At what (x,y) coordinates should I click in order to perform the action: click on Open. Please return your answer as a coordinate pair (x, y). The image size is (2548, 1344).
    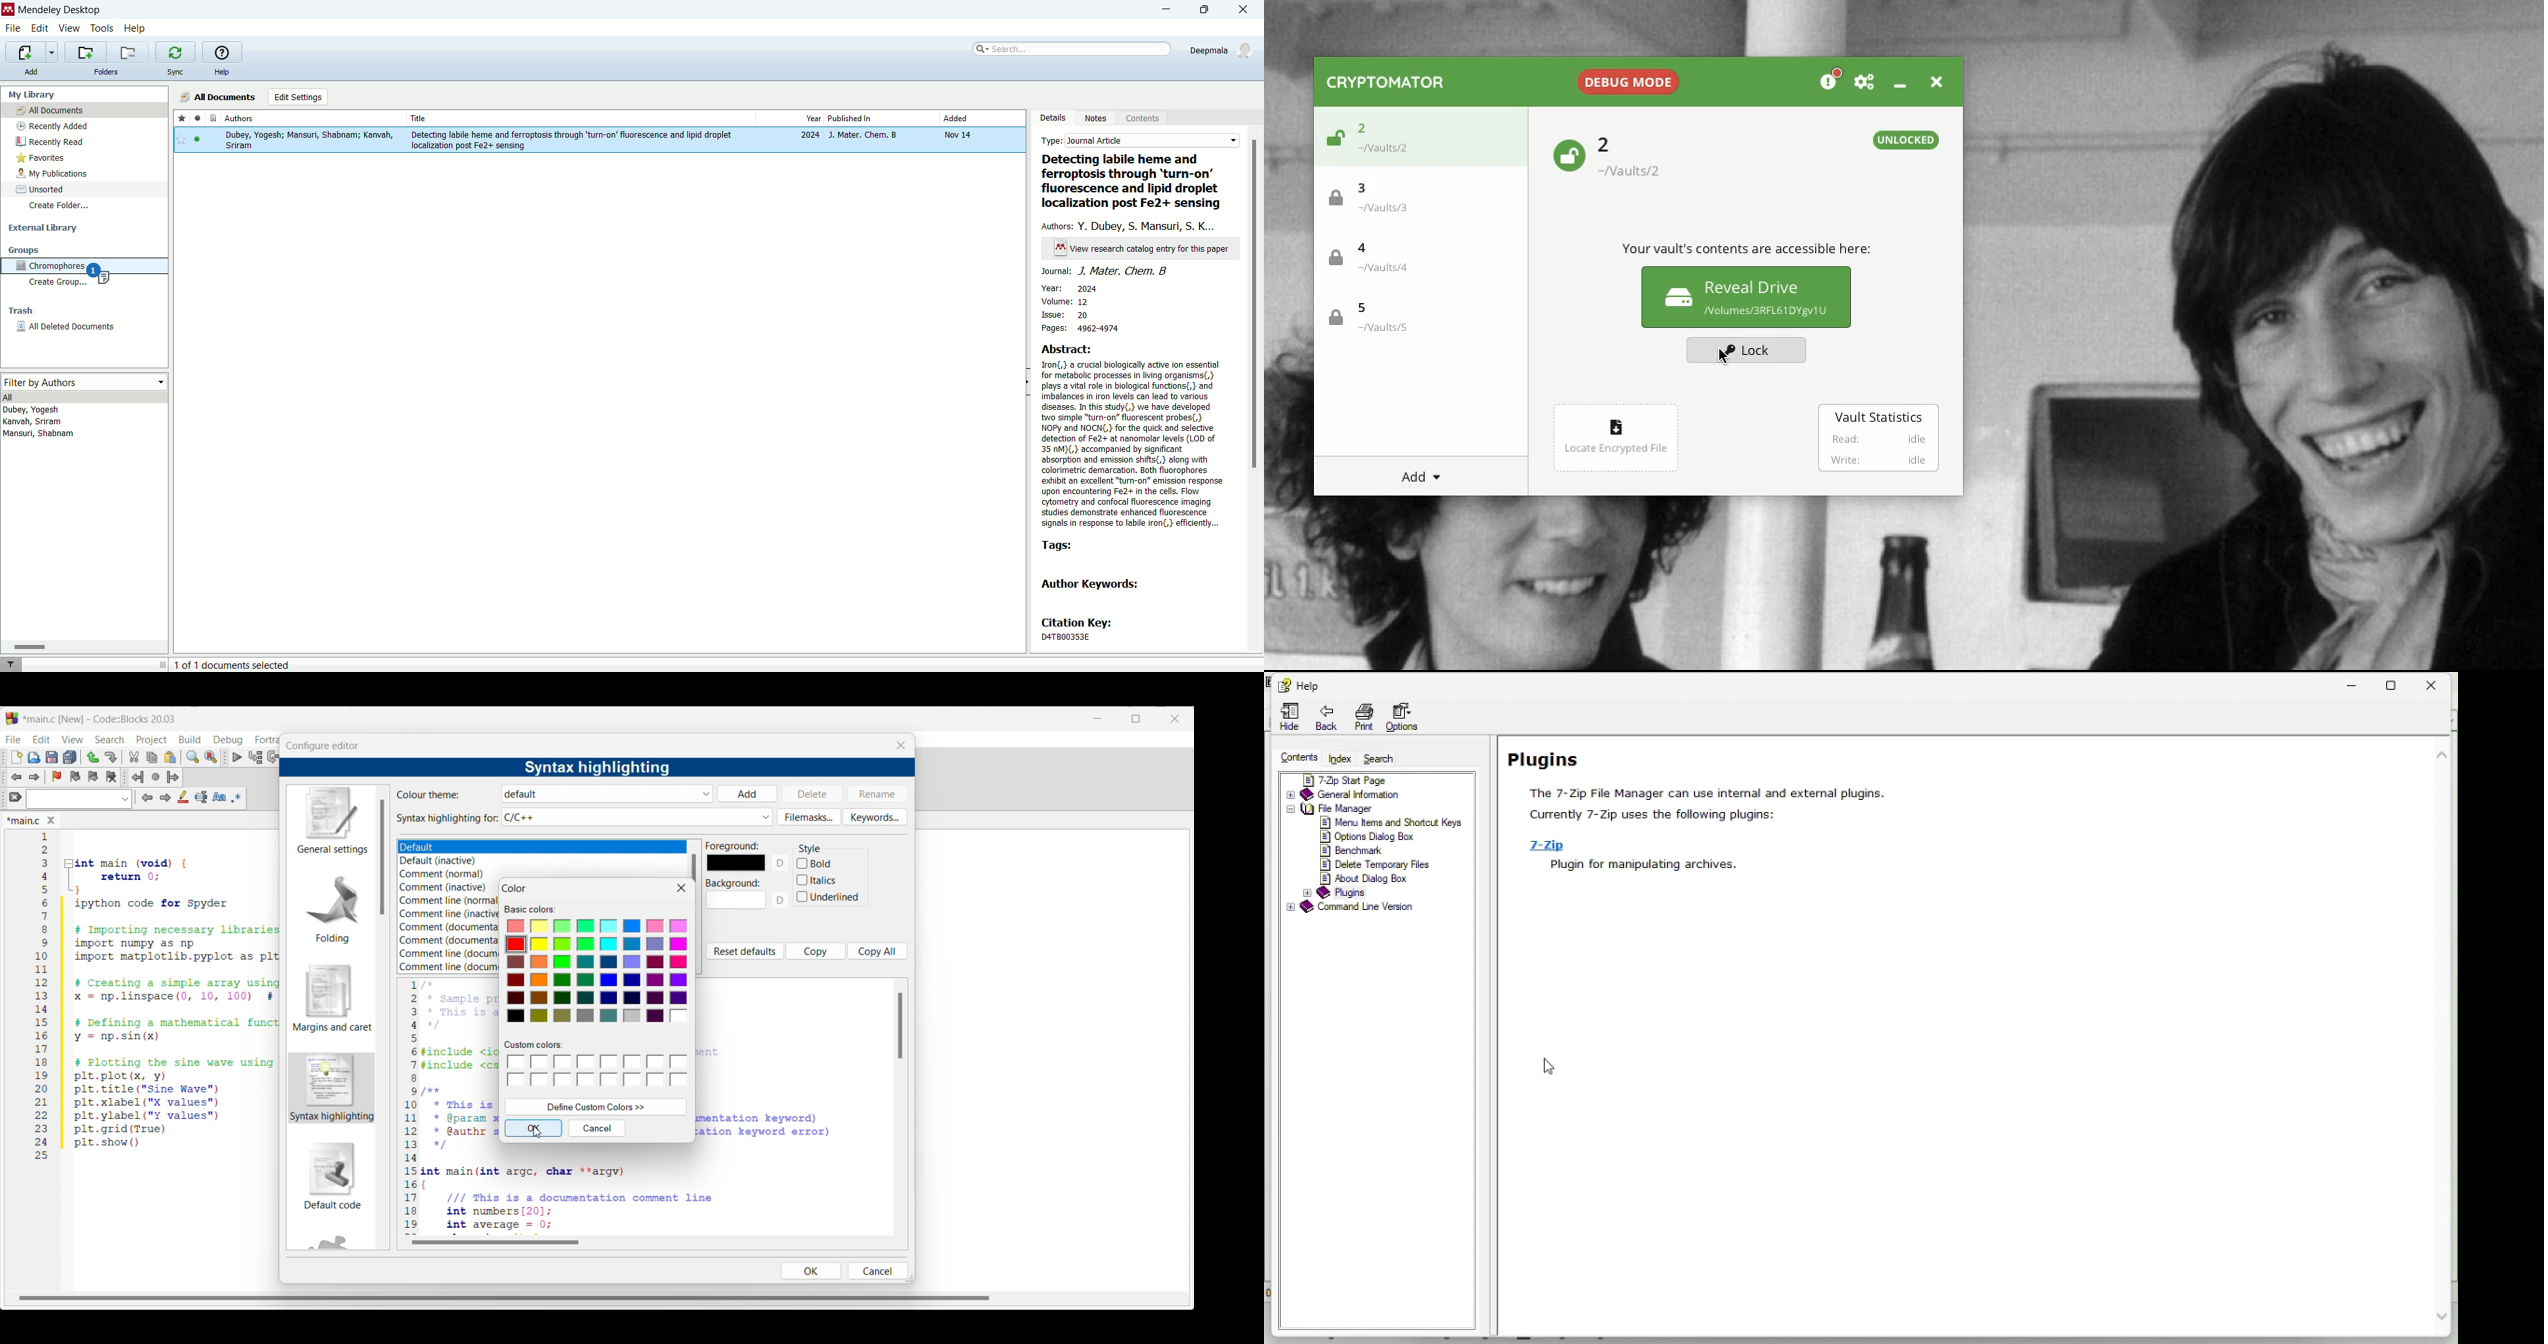
    Looking at the image, I should click on (34, 757).